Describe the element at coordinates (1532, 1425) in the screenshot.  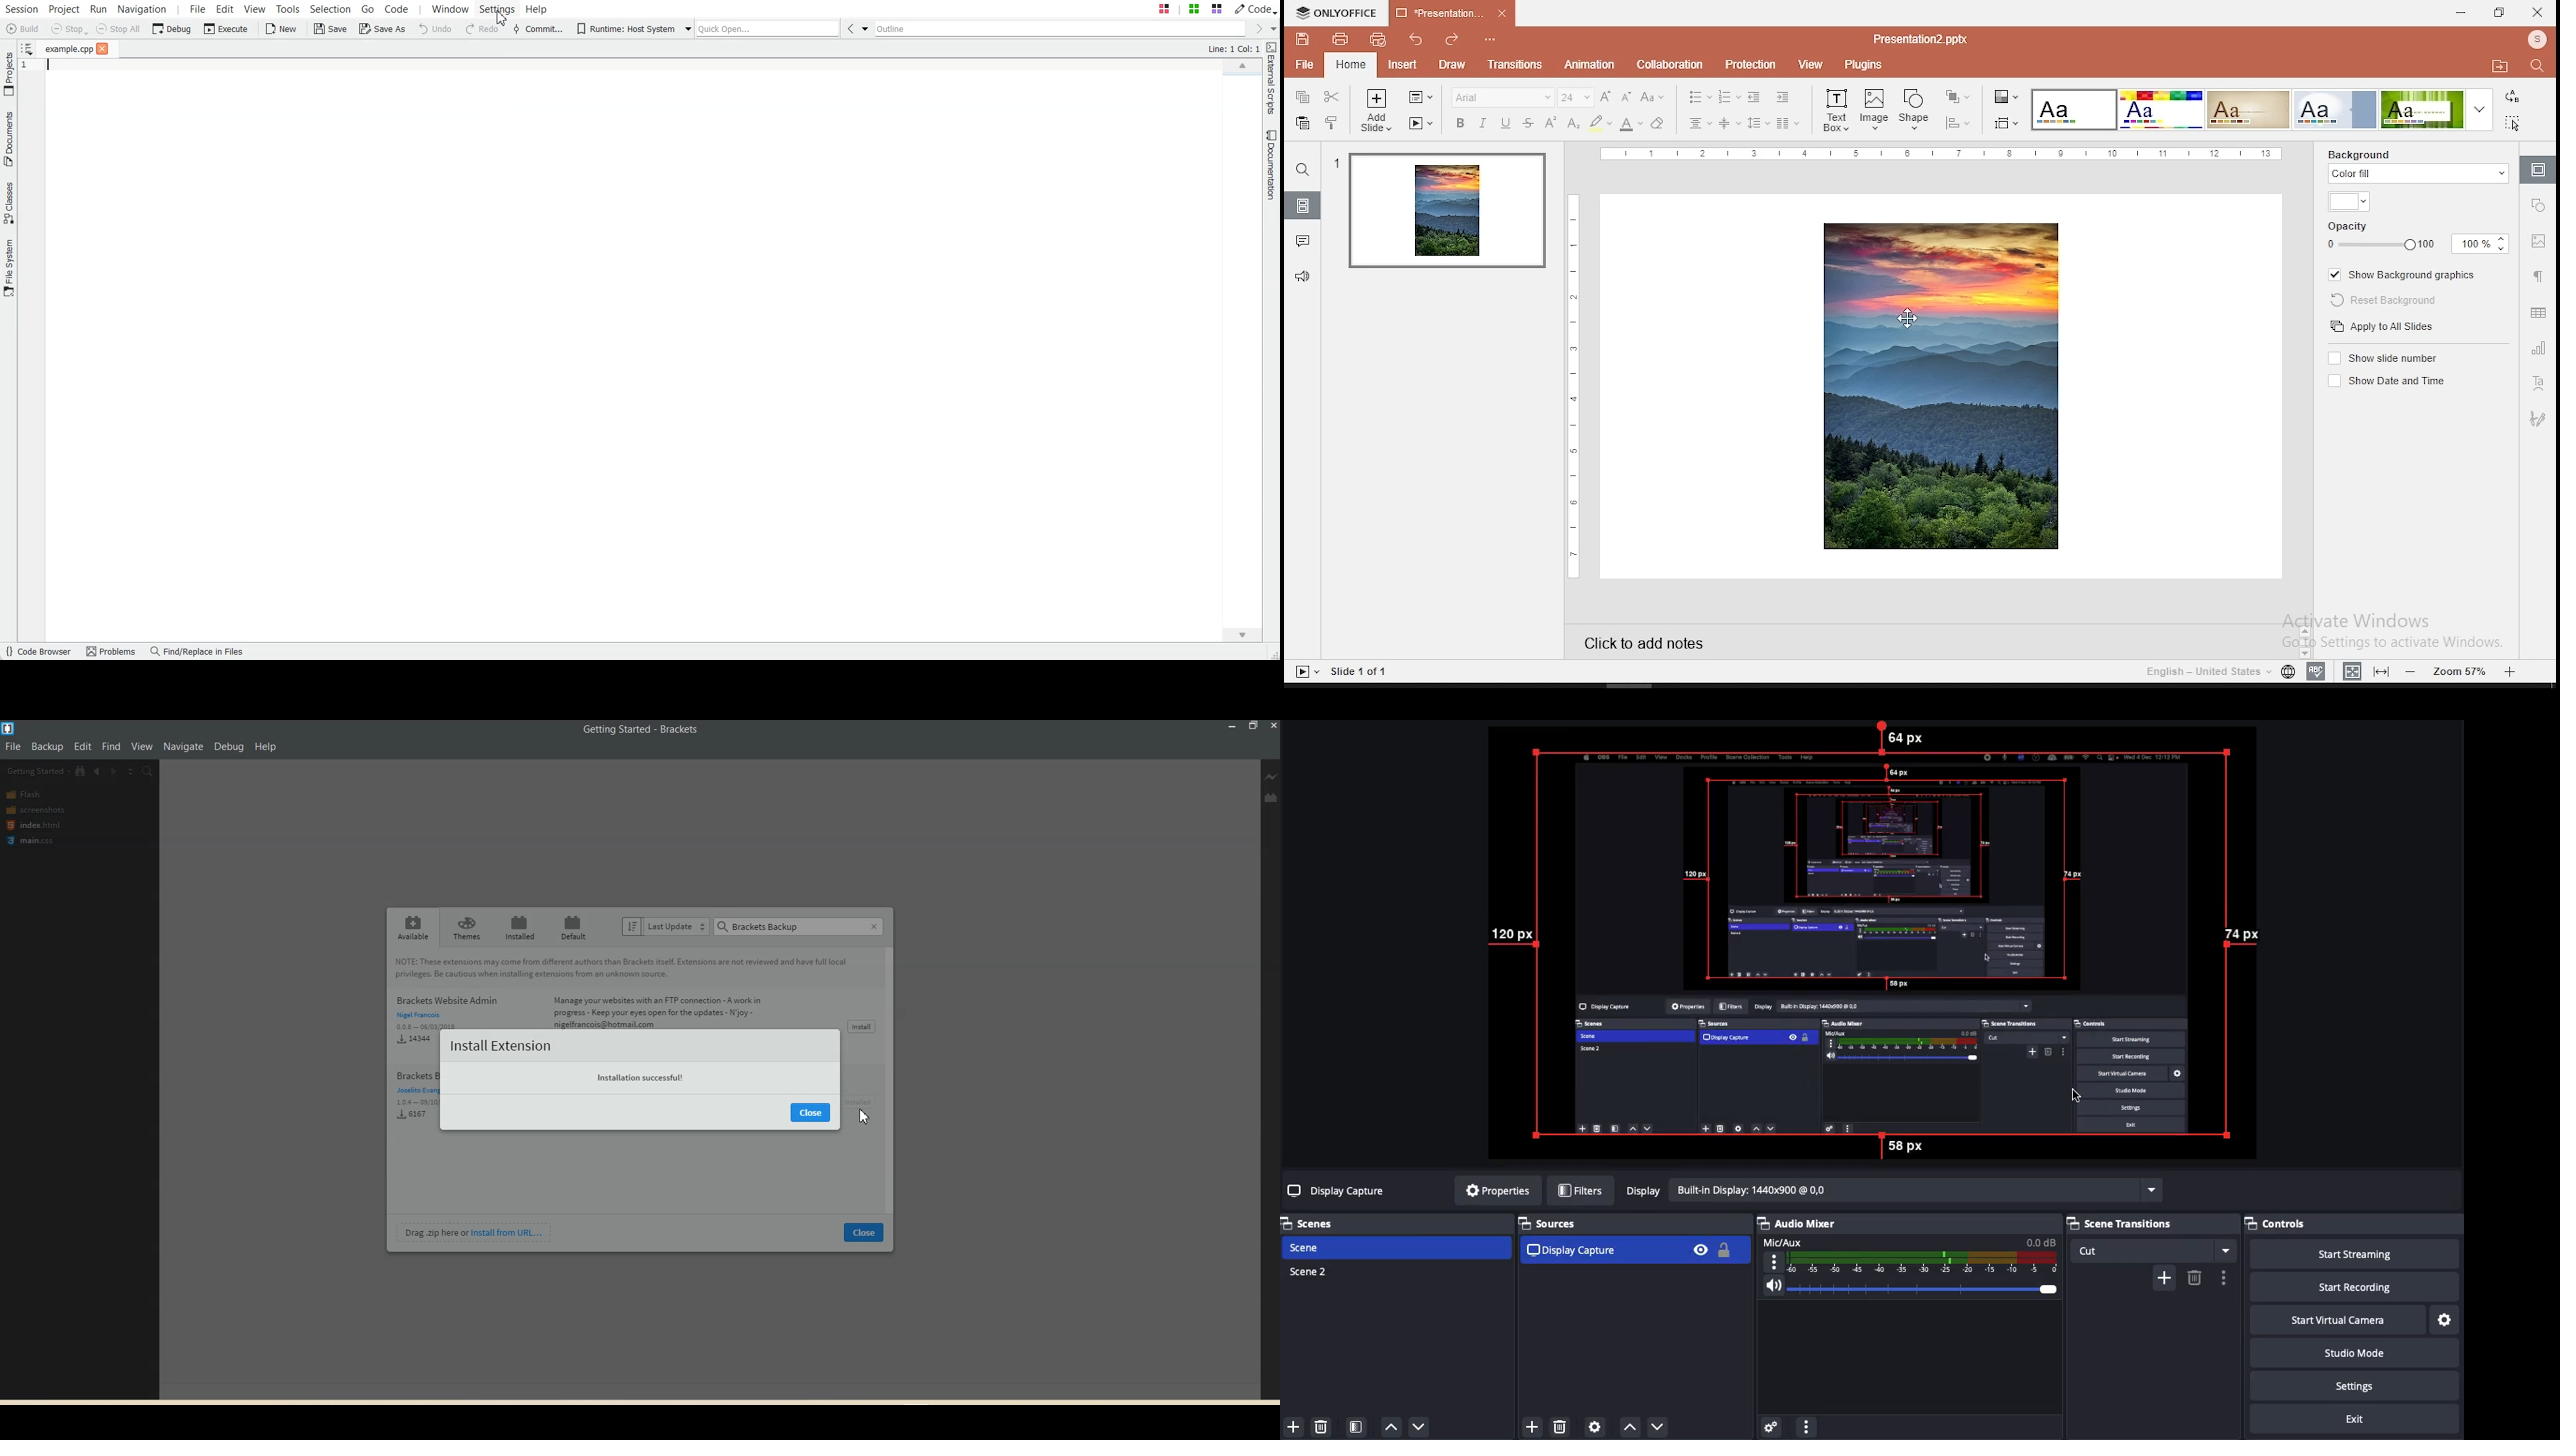
I see `Add` at that location.